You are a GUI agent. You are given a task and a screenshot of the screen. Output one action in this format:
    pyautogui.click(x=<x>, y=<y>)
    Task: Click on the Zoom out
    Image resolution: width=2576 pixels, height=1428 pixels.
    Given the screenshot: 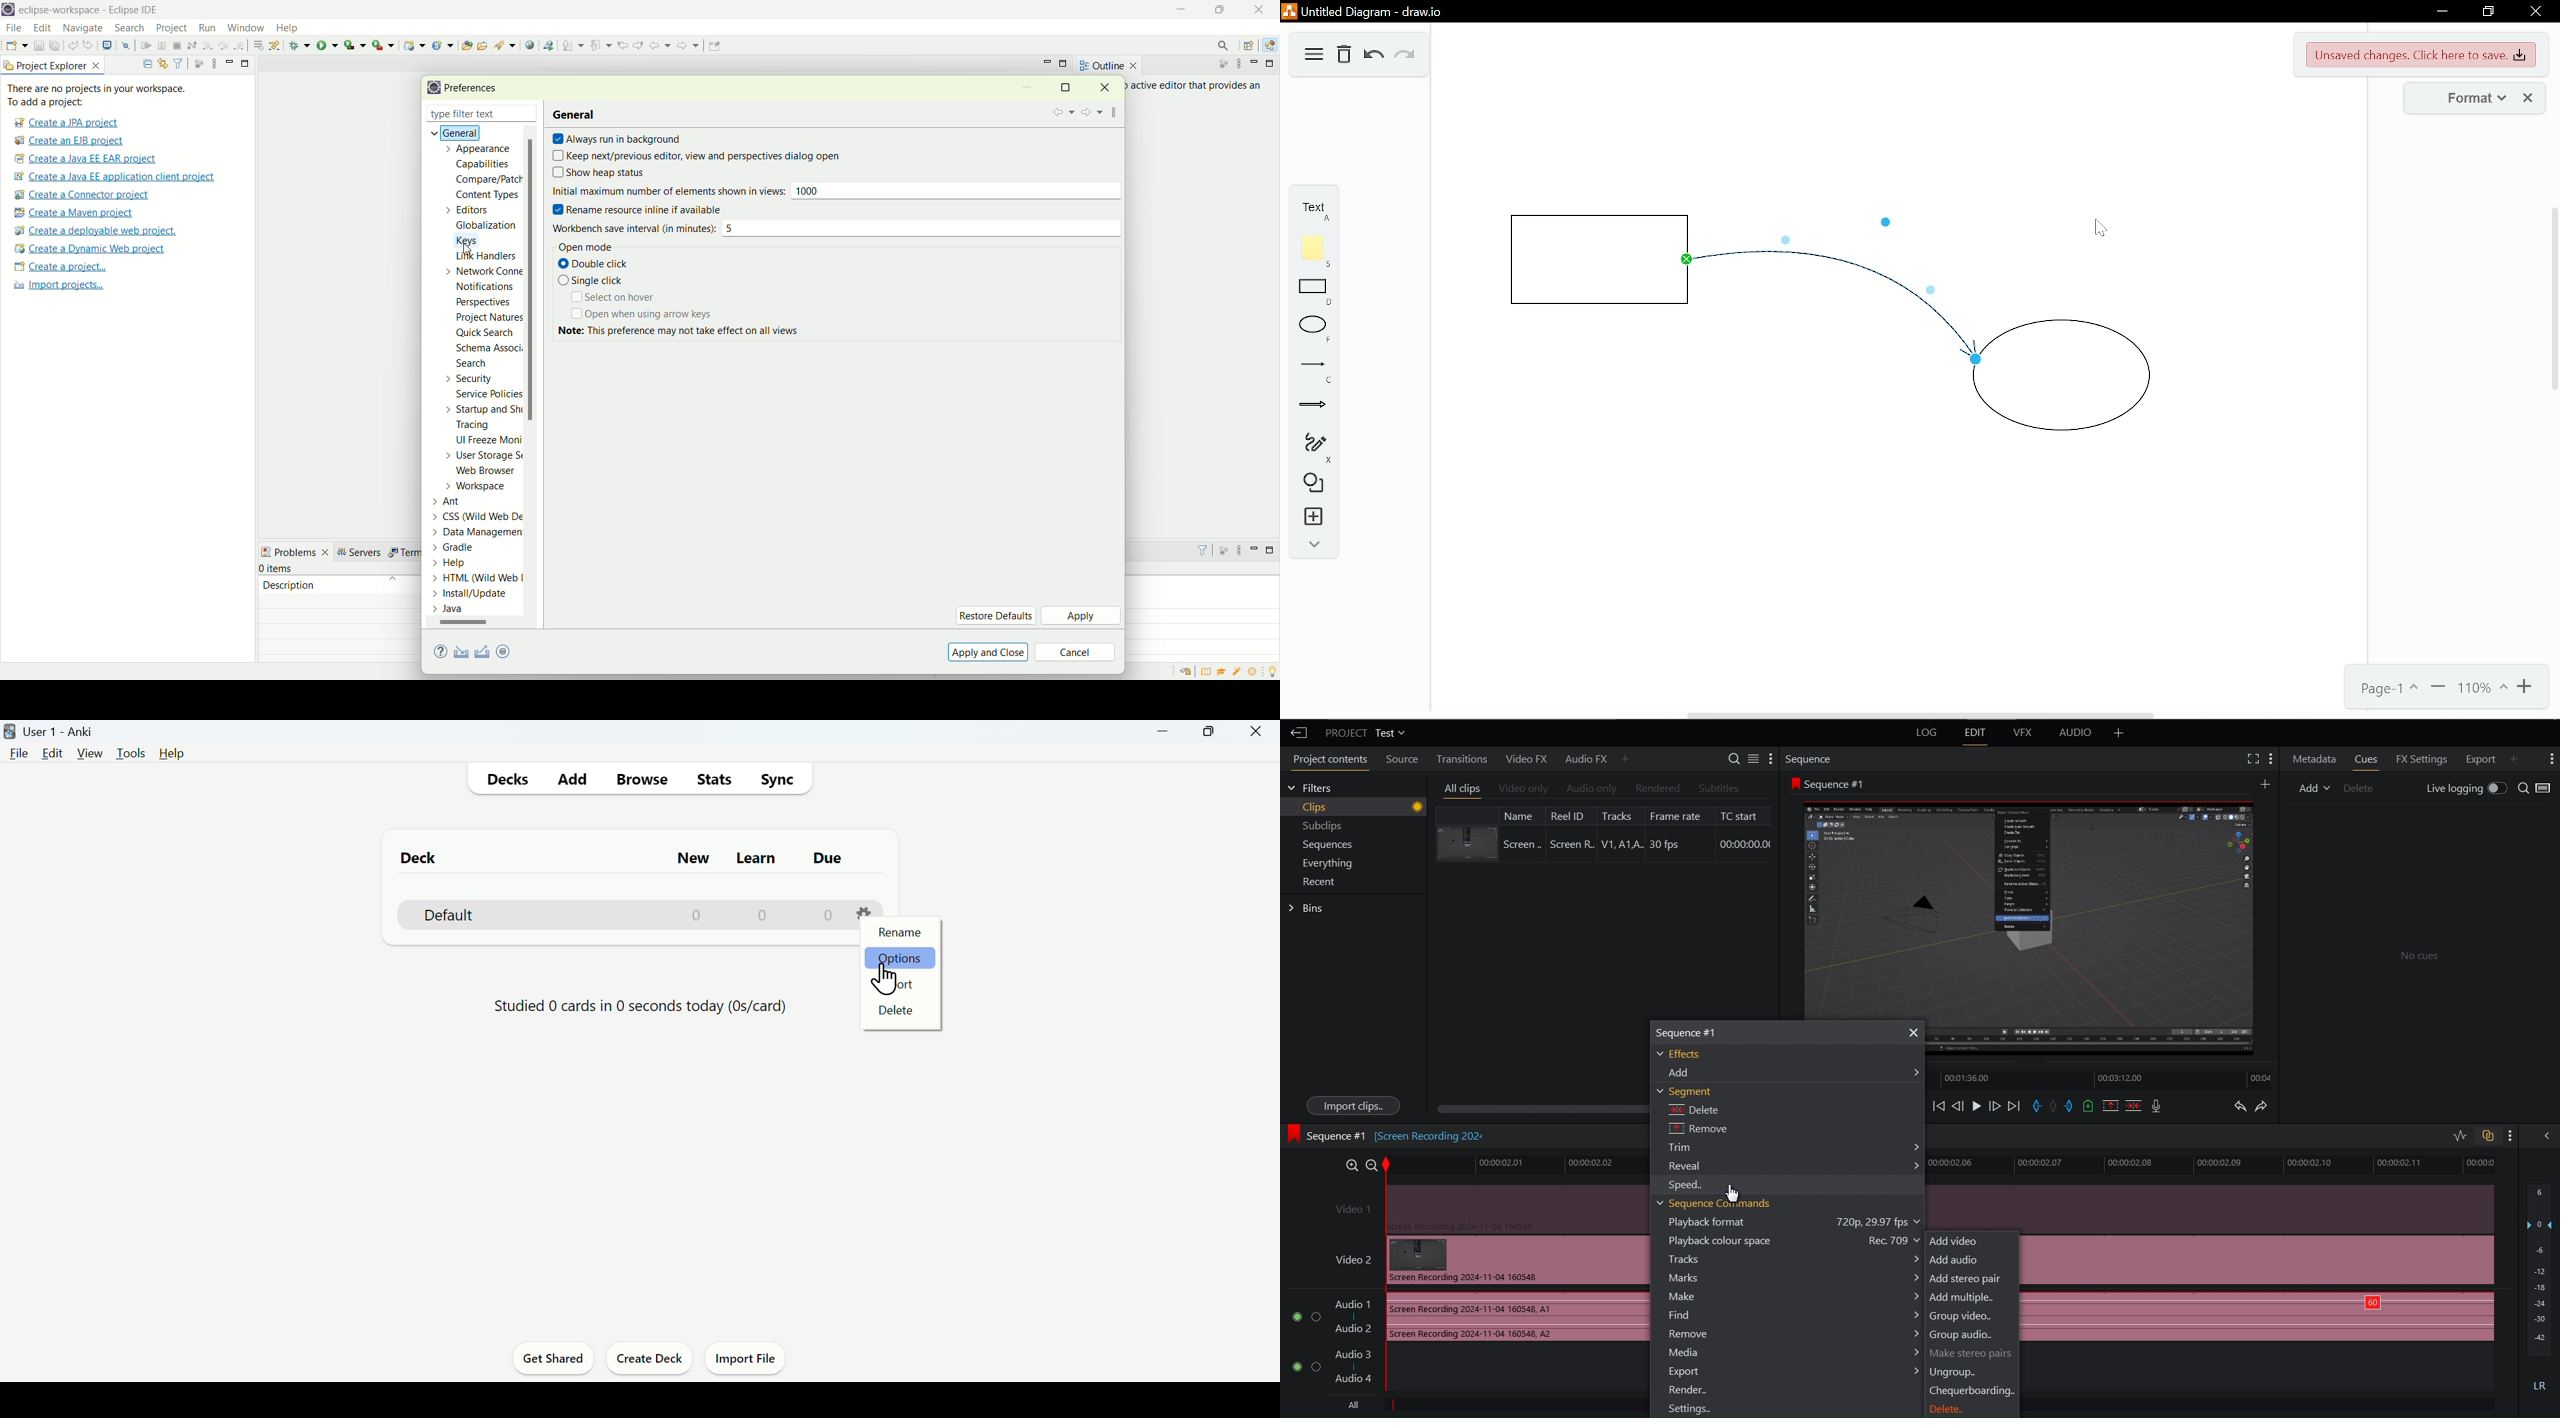 What is the action you would take?
    pyautogui.click(x=2438, y=689)
    